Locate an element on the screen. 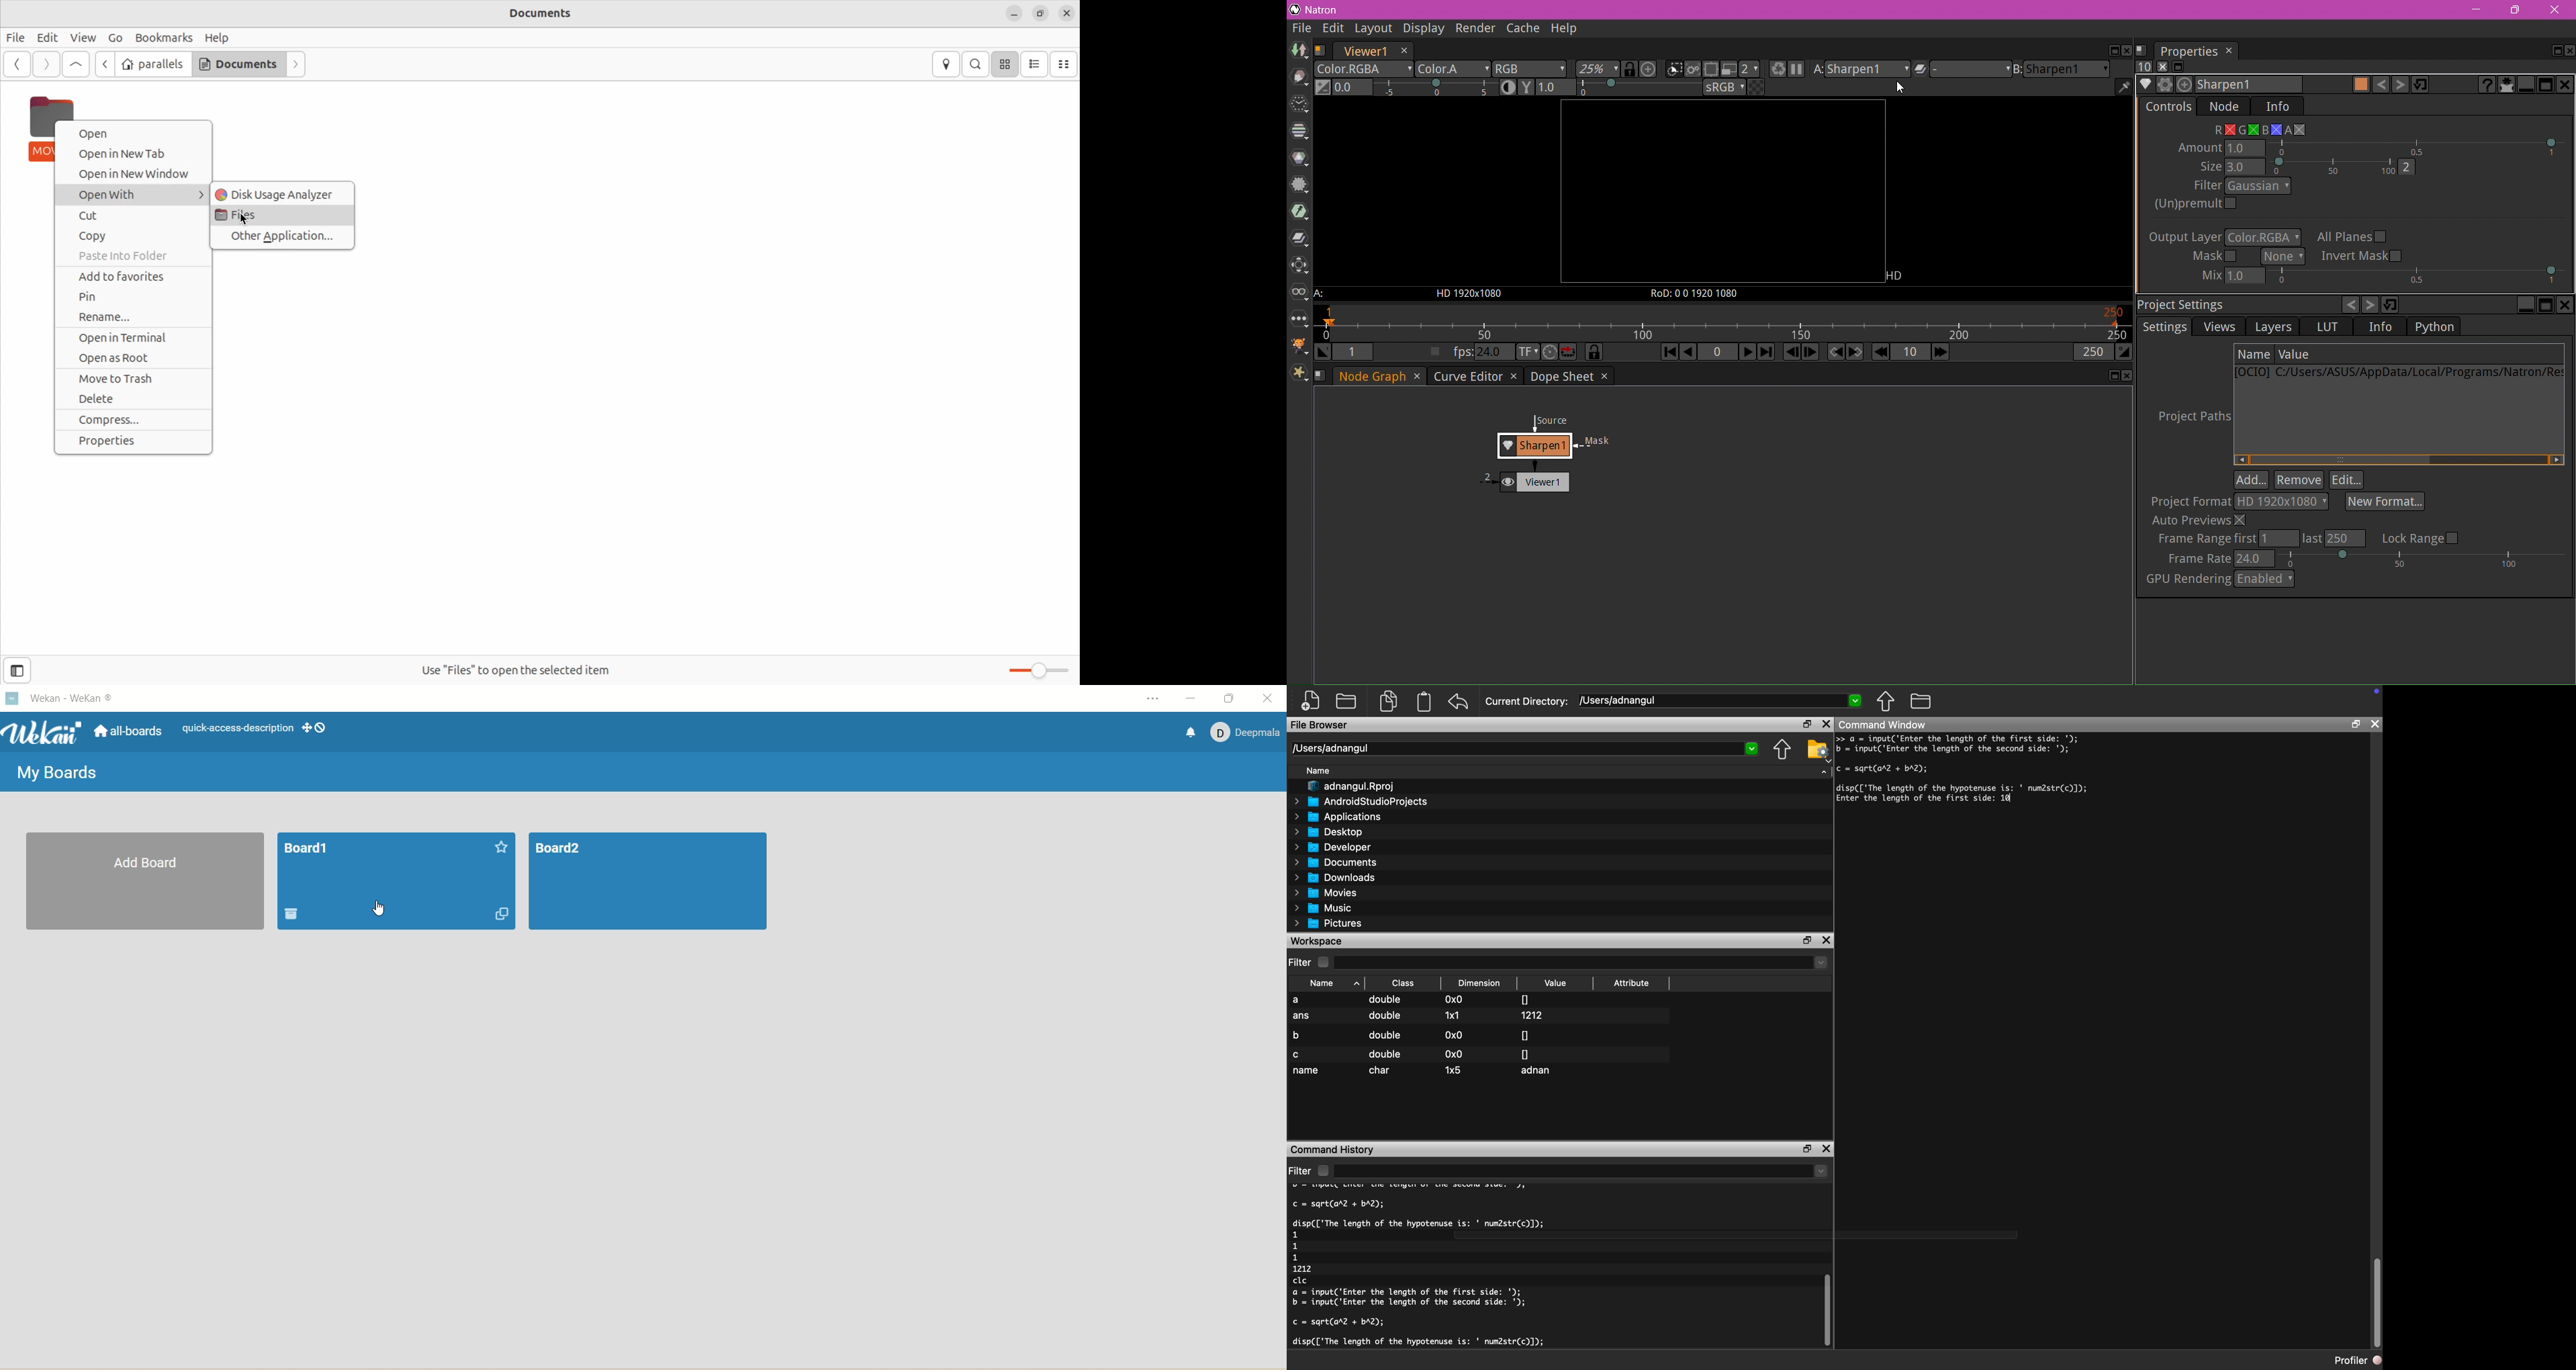 This screenshot has width=2576, height=1372. minimize is located at coordinates (1189, 698).